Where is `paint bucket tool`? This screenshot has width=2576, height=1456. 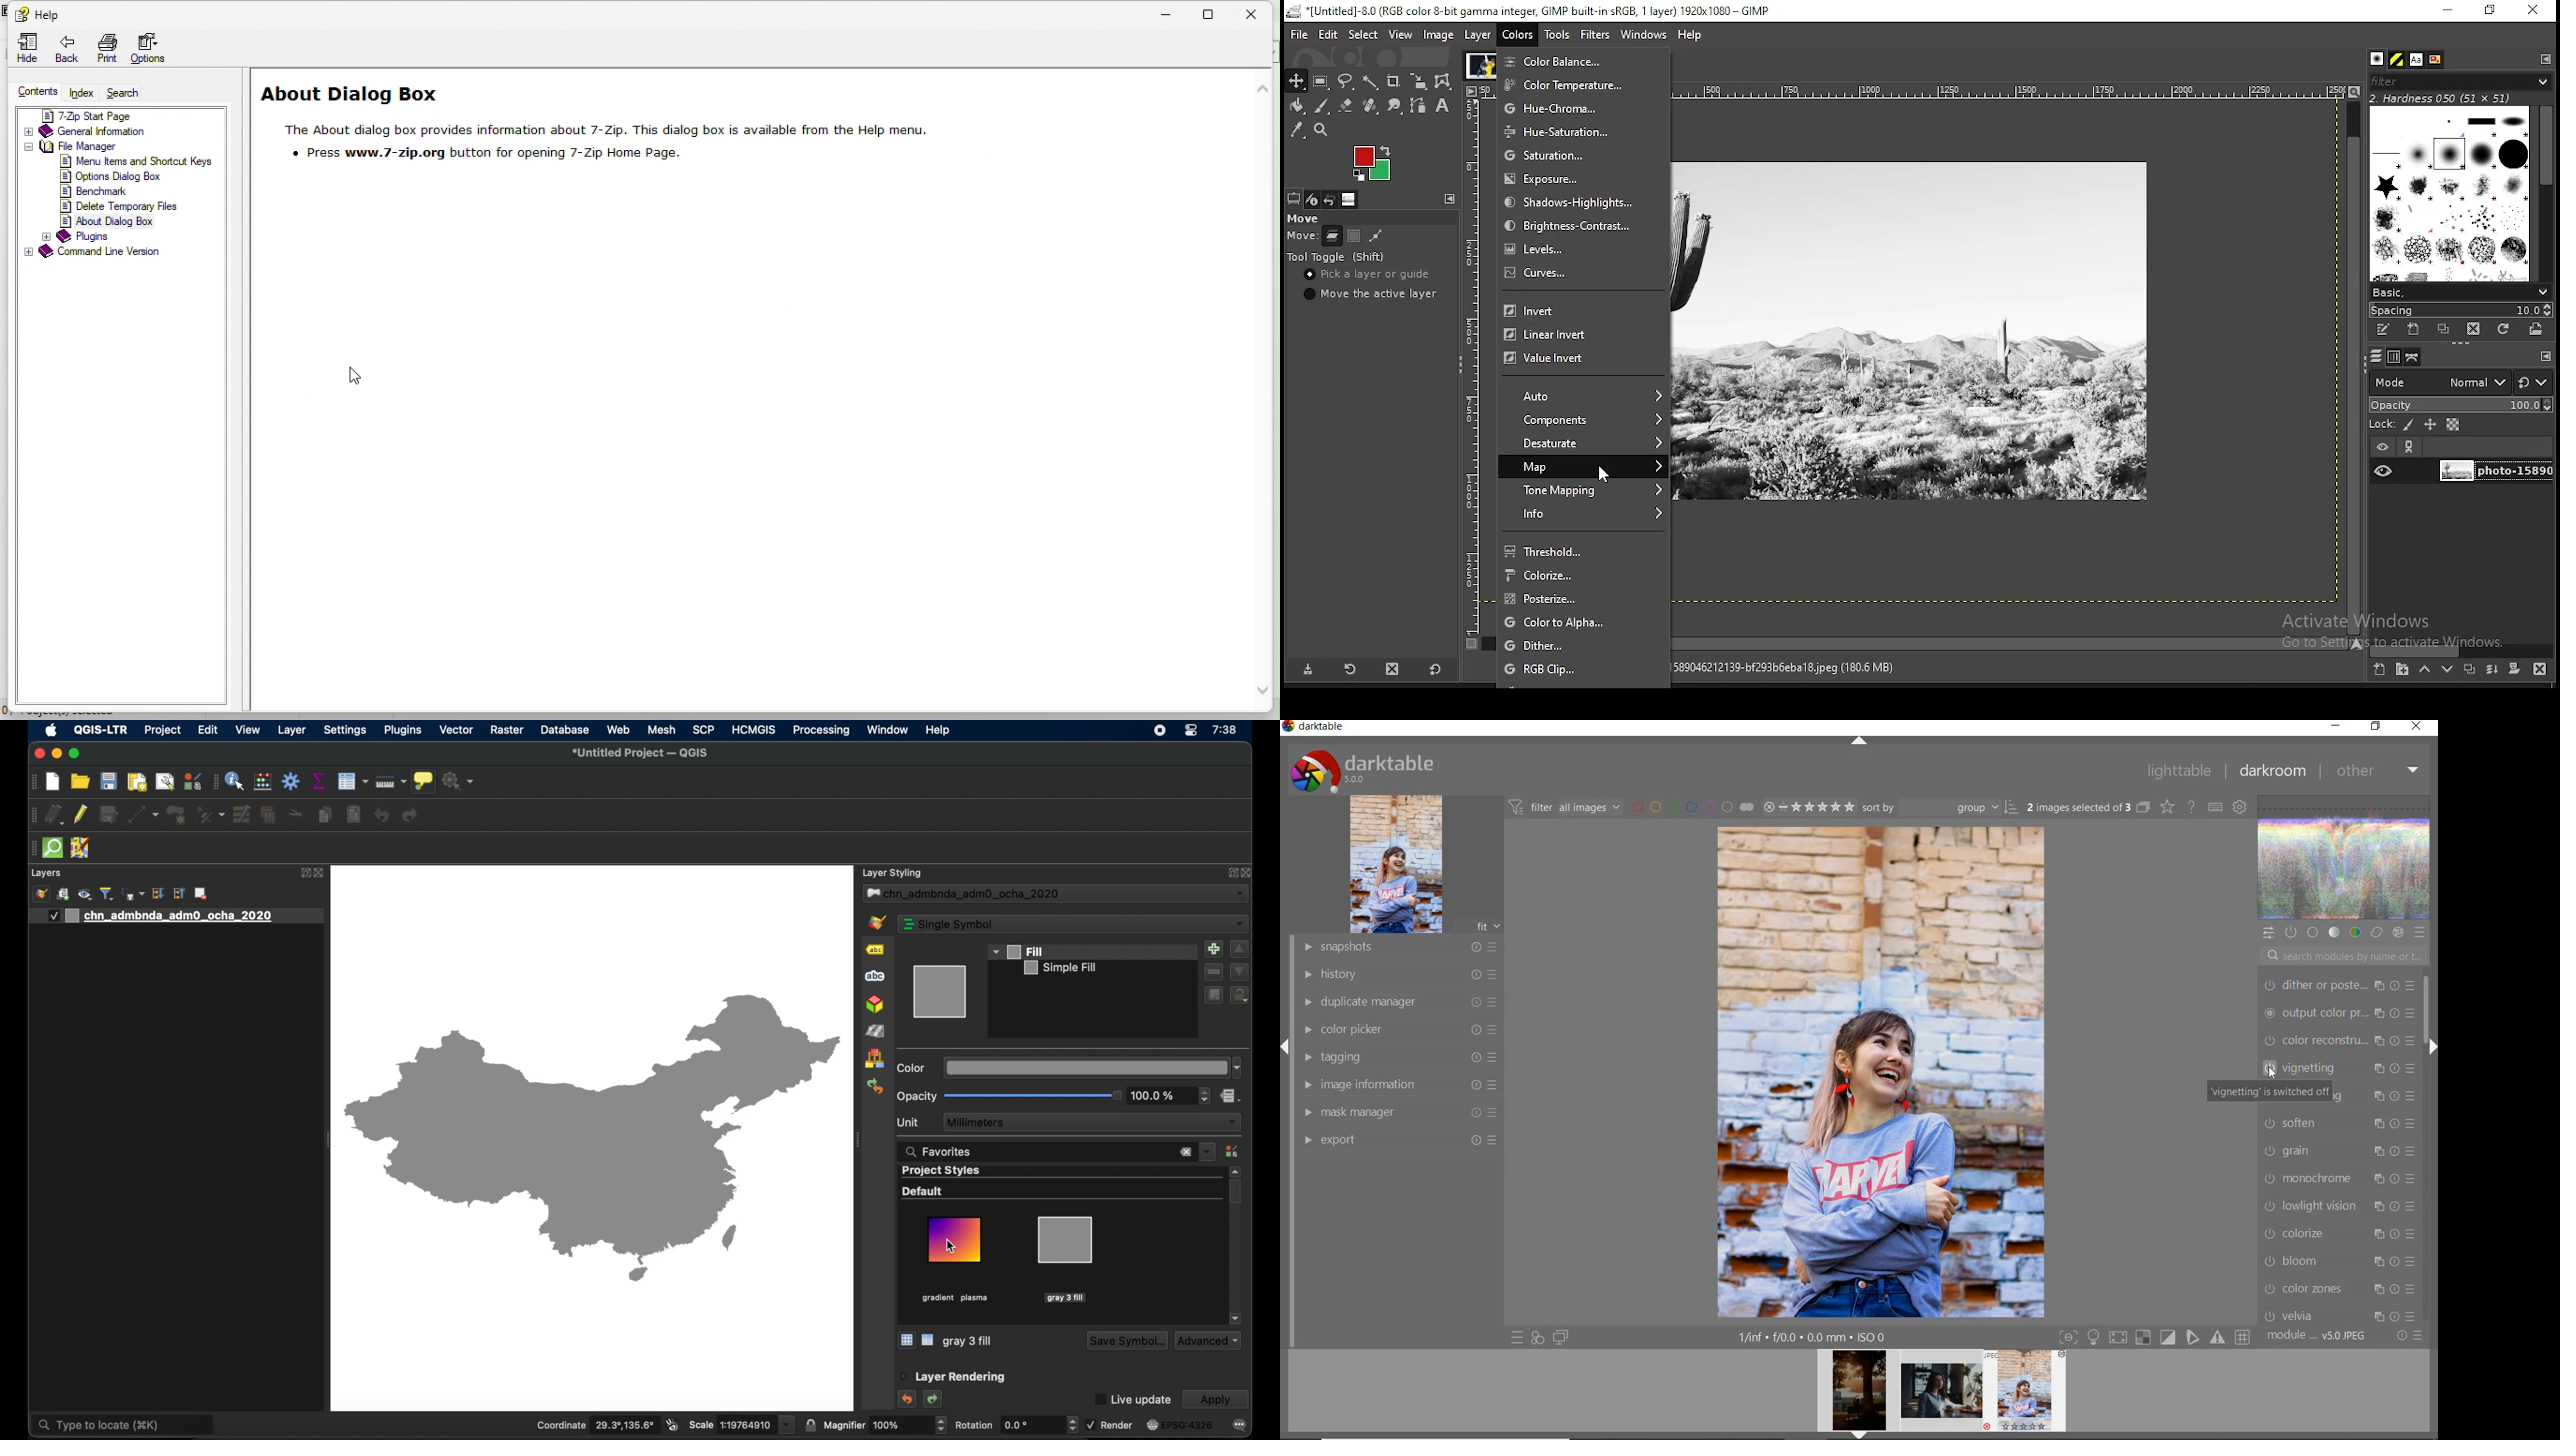
paint bucket tool is located at coordinates (1297, 106).